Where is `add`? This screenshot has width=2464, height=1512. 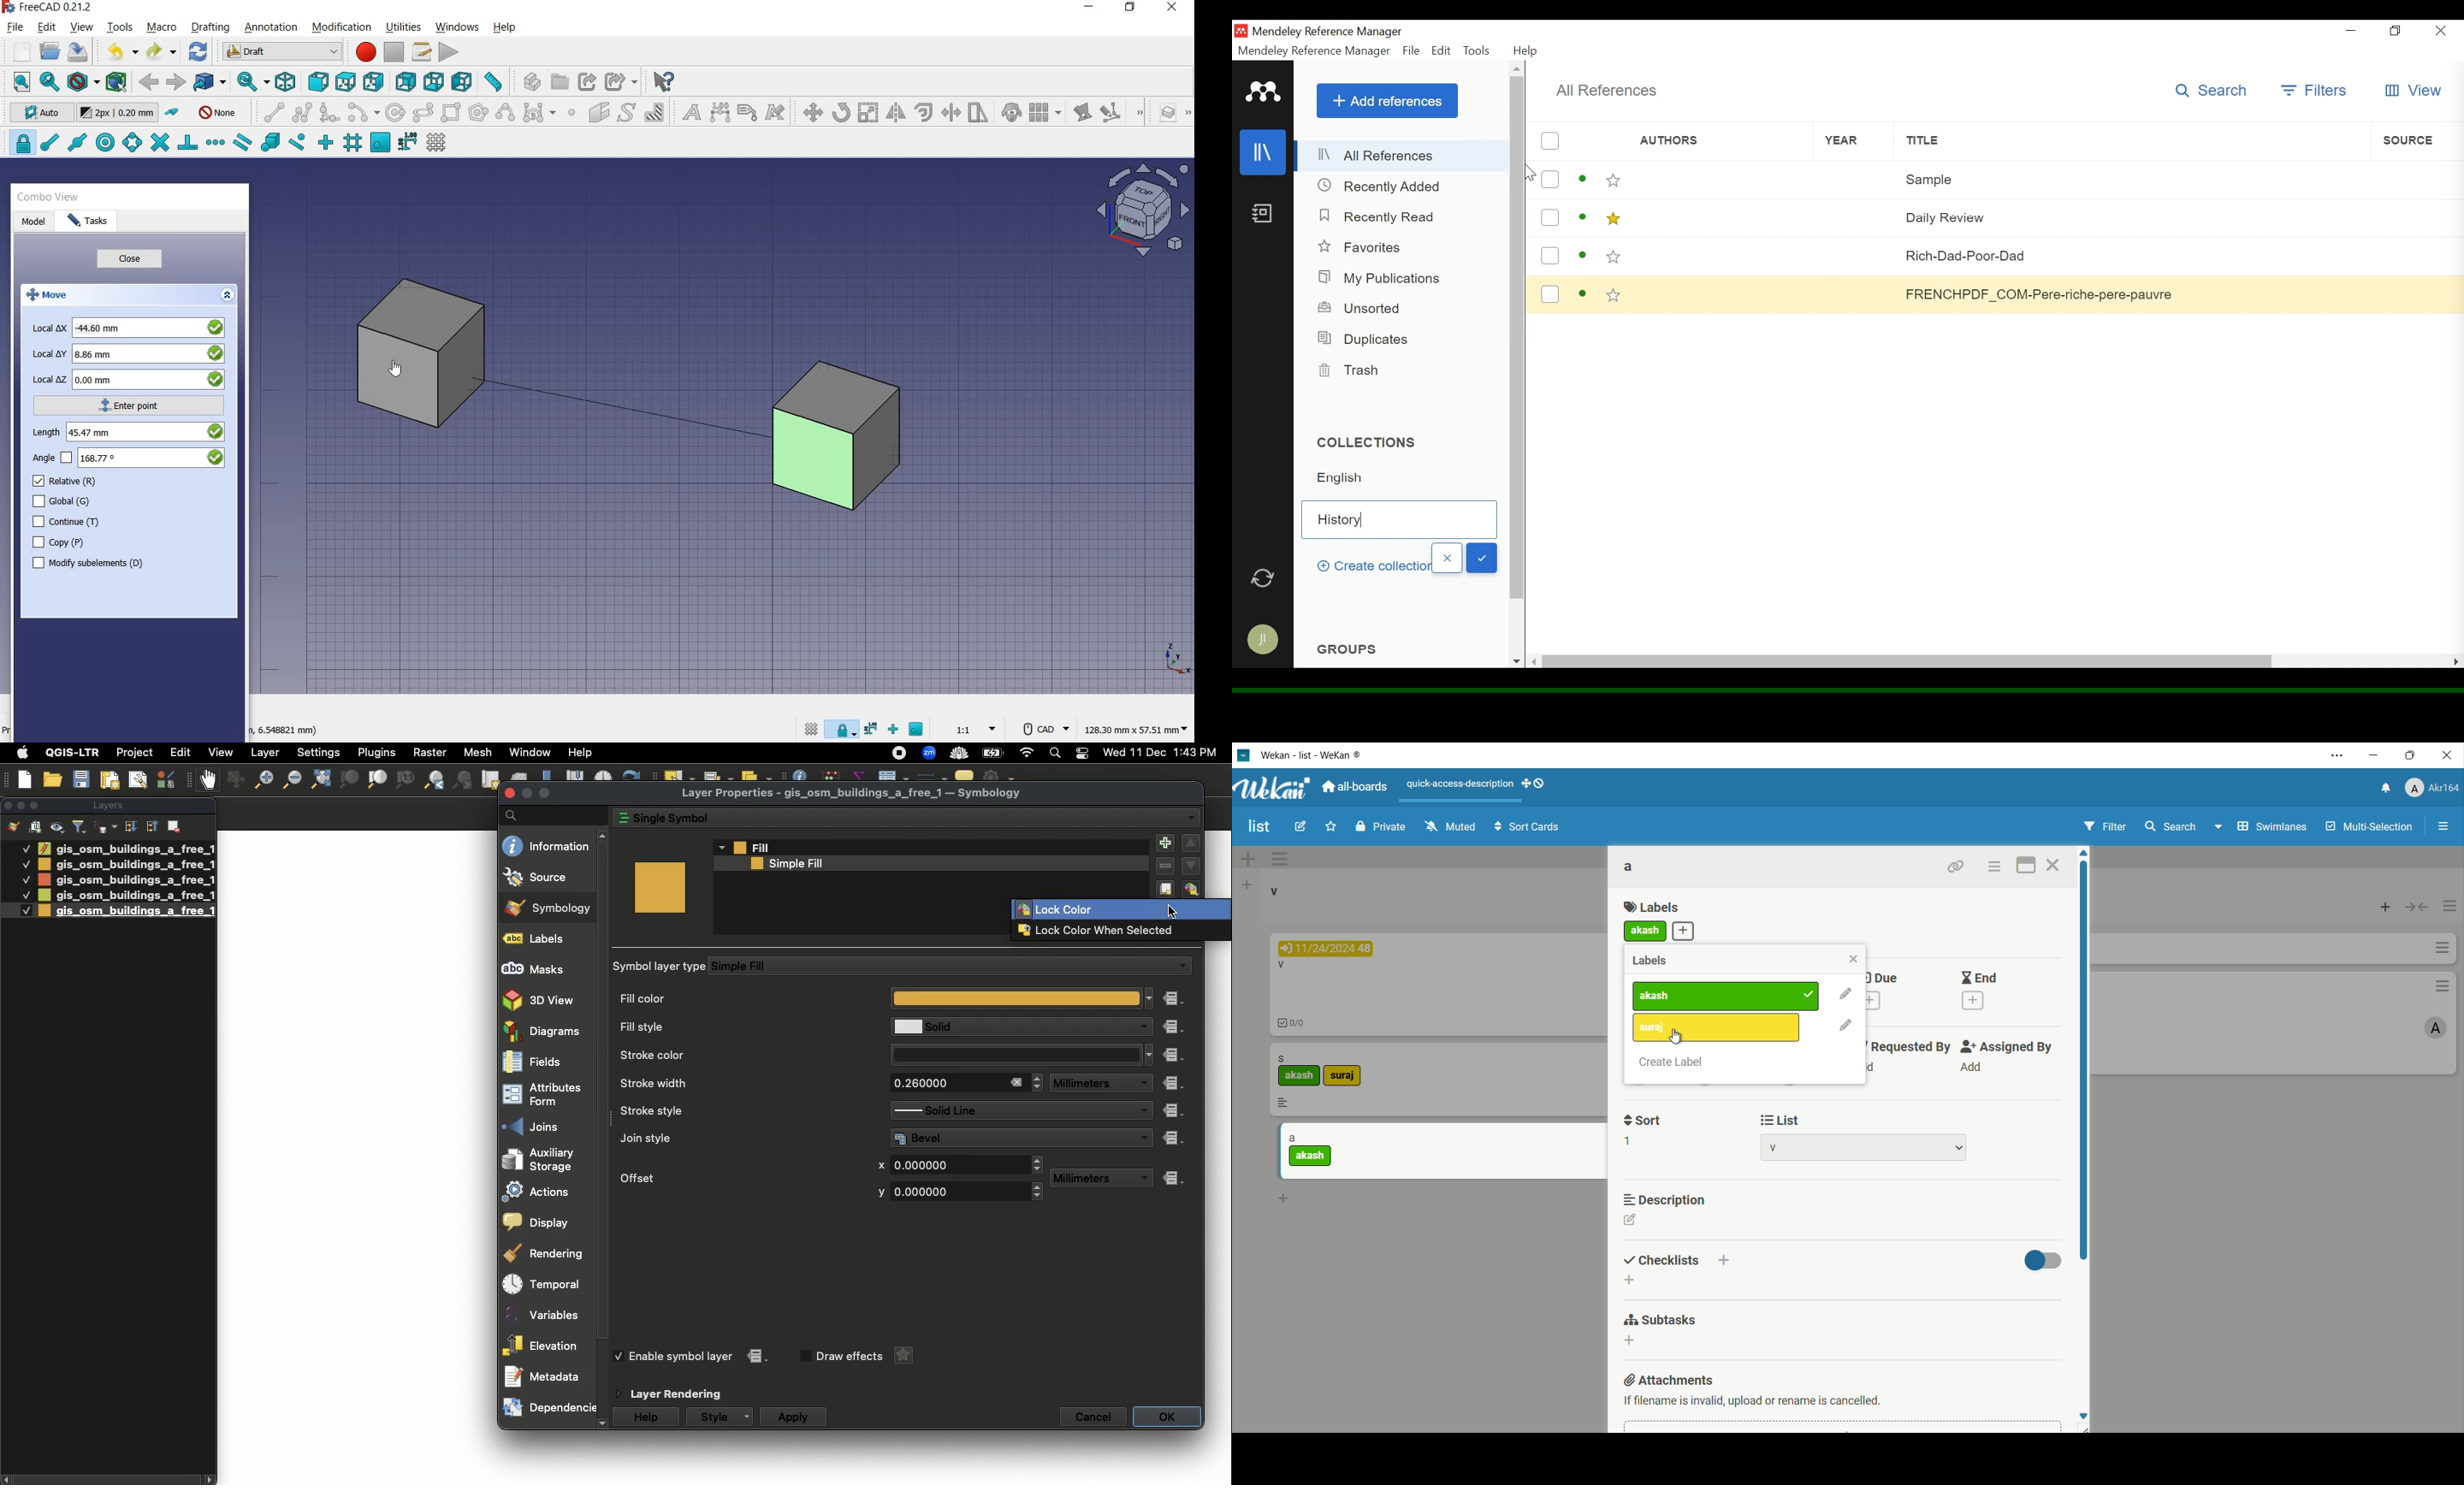 add is located at coordinates (1244, 888).